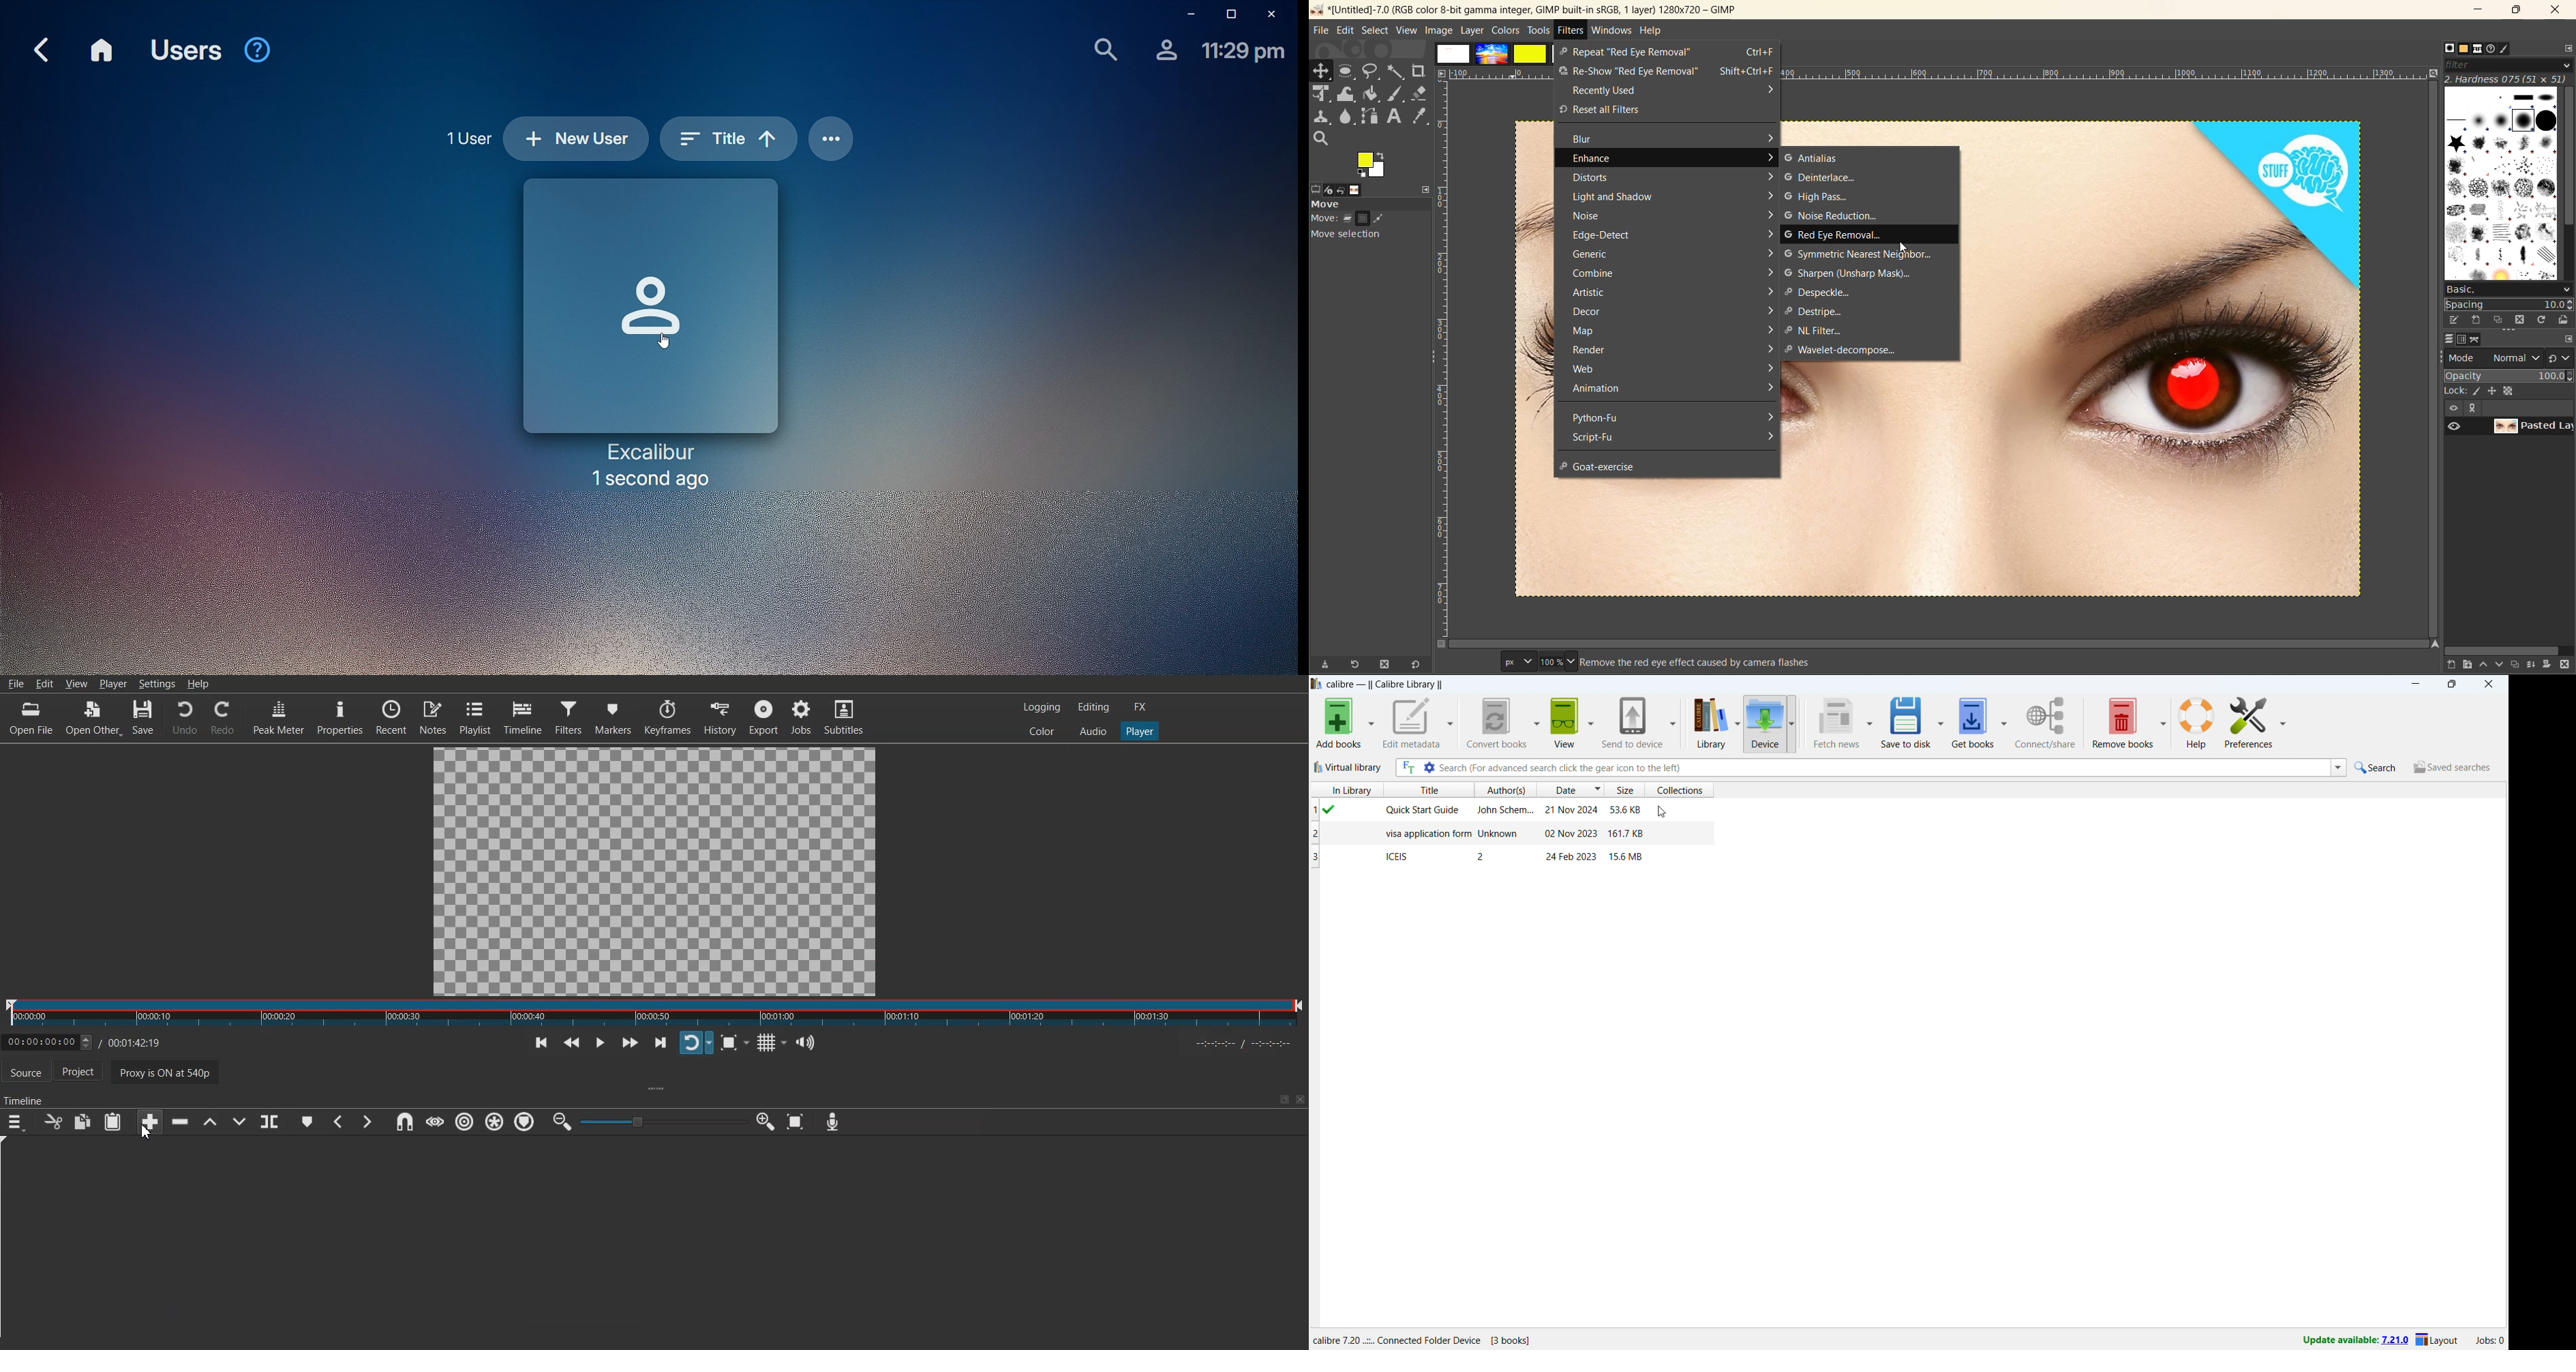  I want to click on add a mask, so click(2552, 666).